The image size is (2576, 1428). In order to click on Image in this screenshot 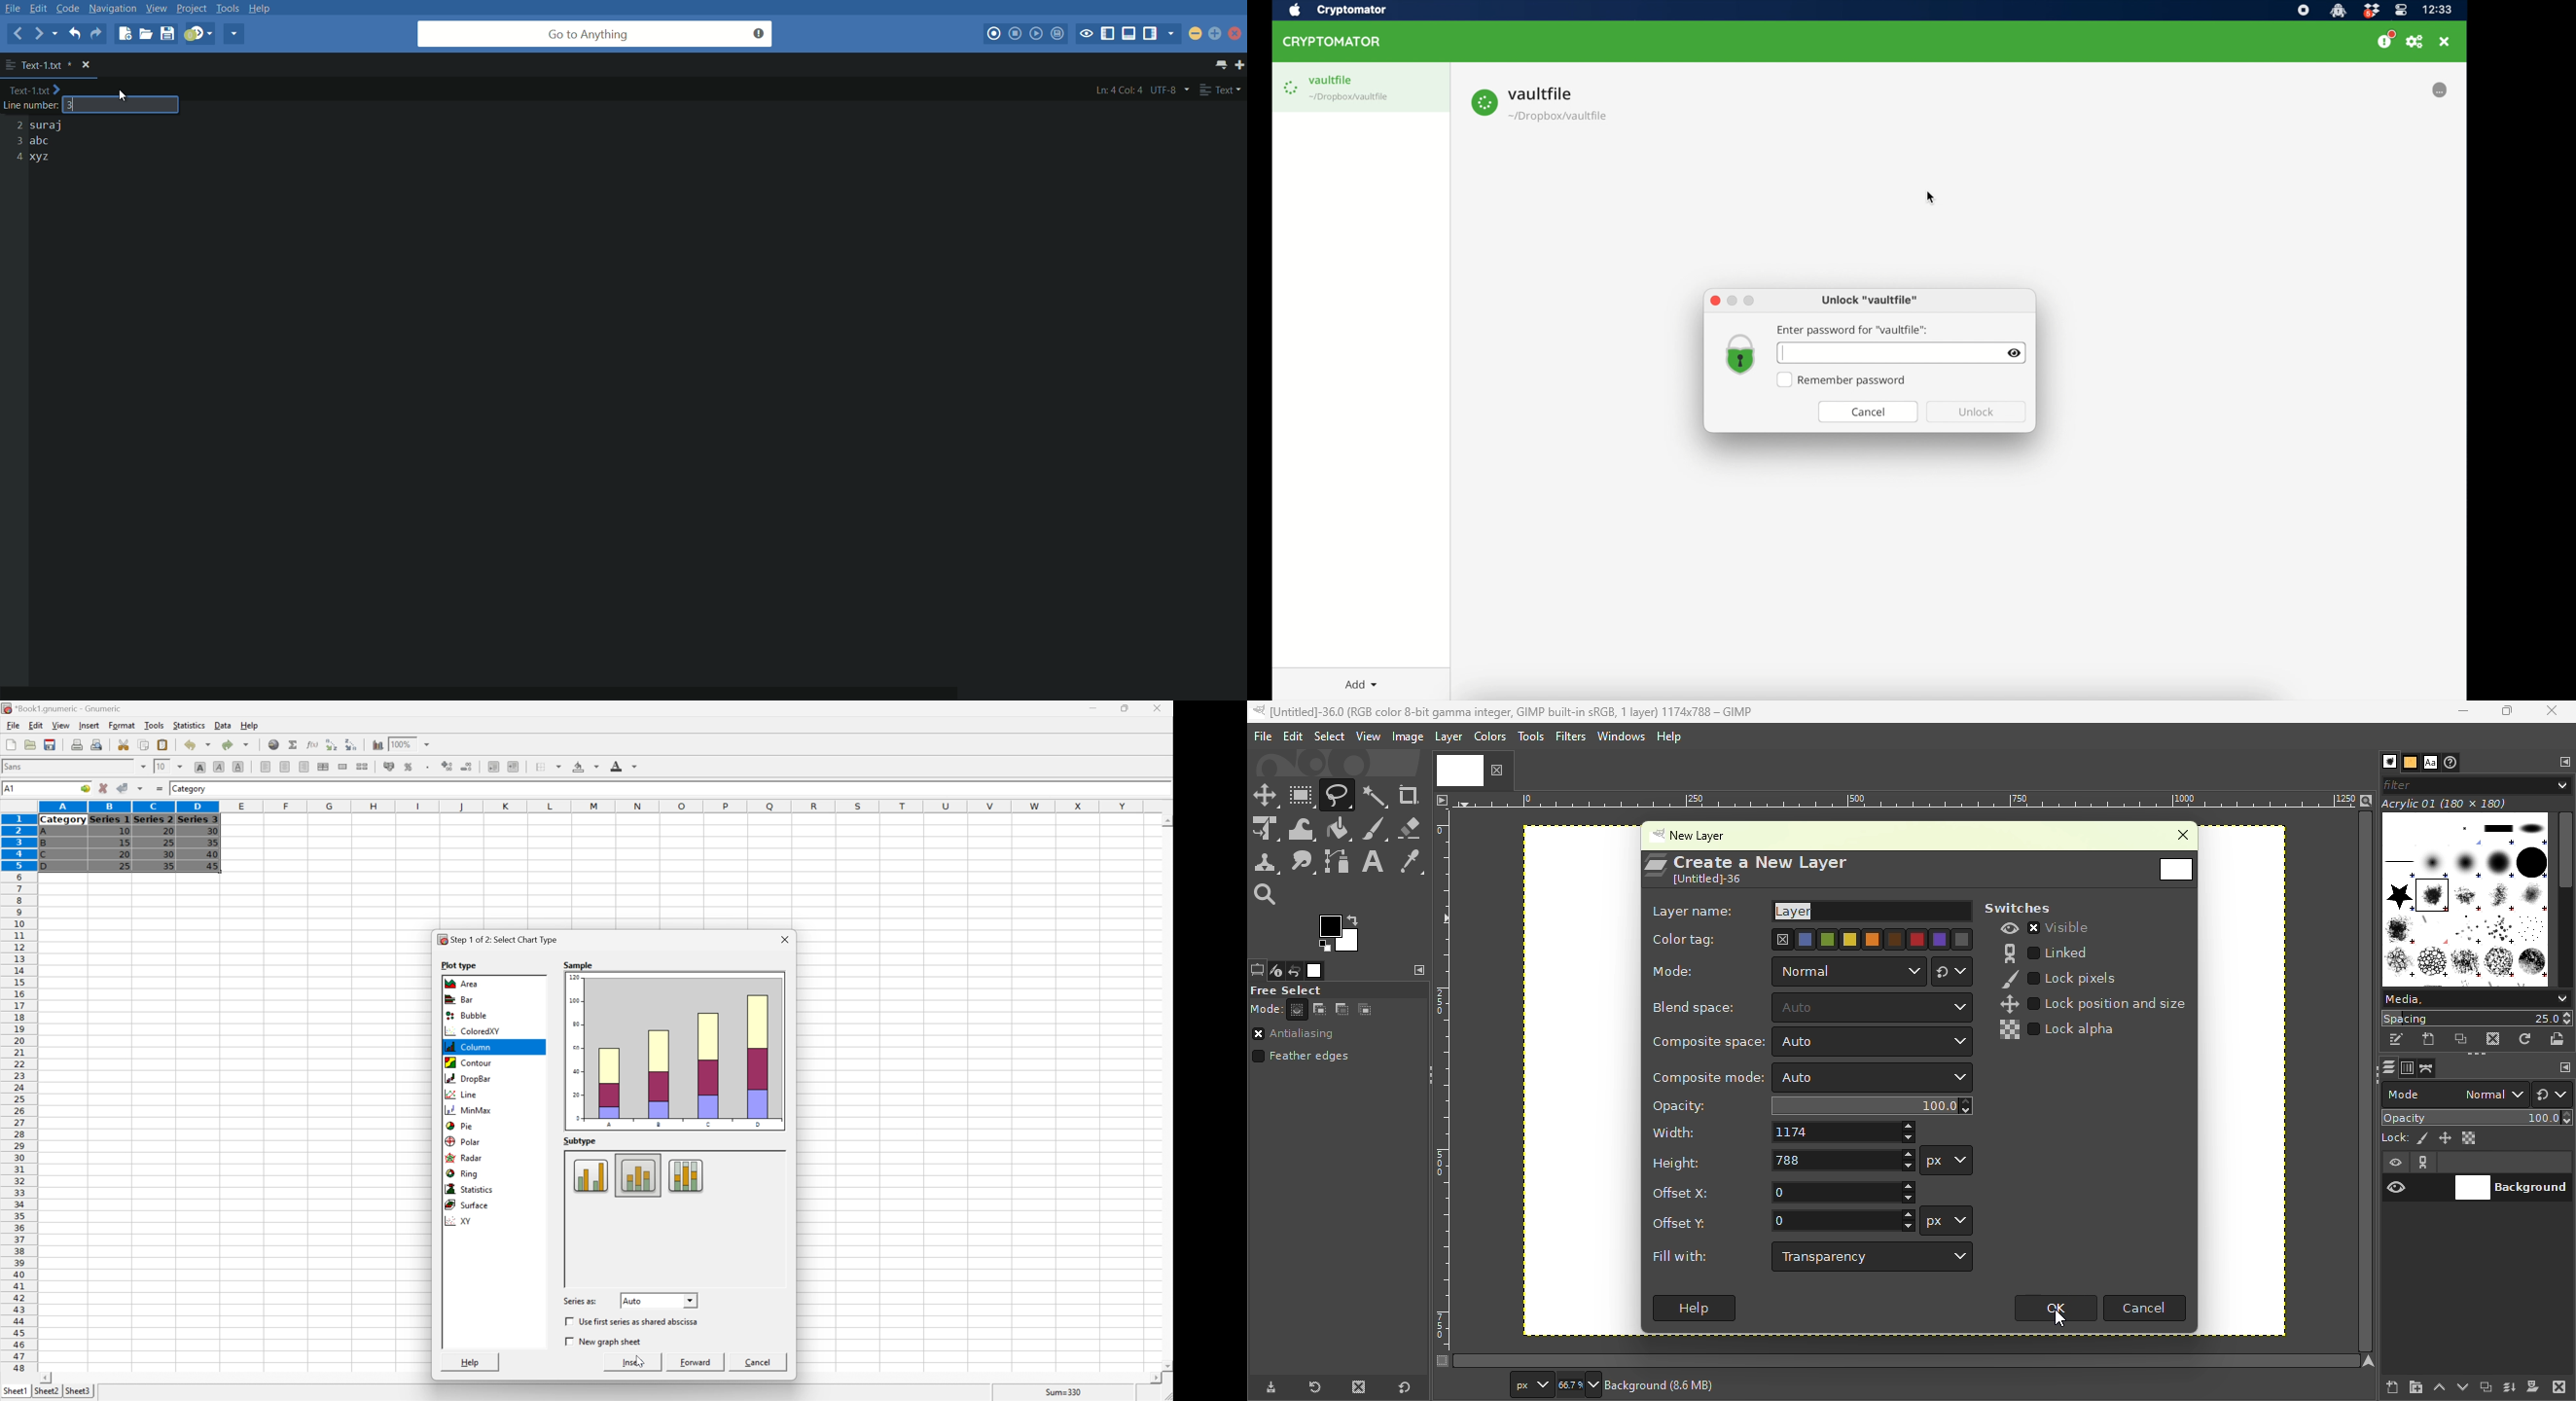, I will do `click(1315, 971)`.